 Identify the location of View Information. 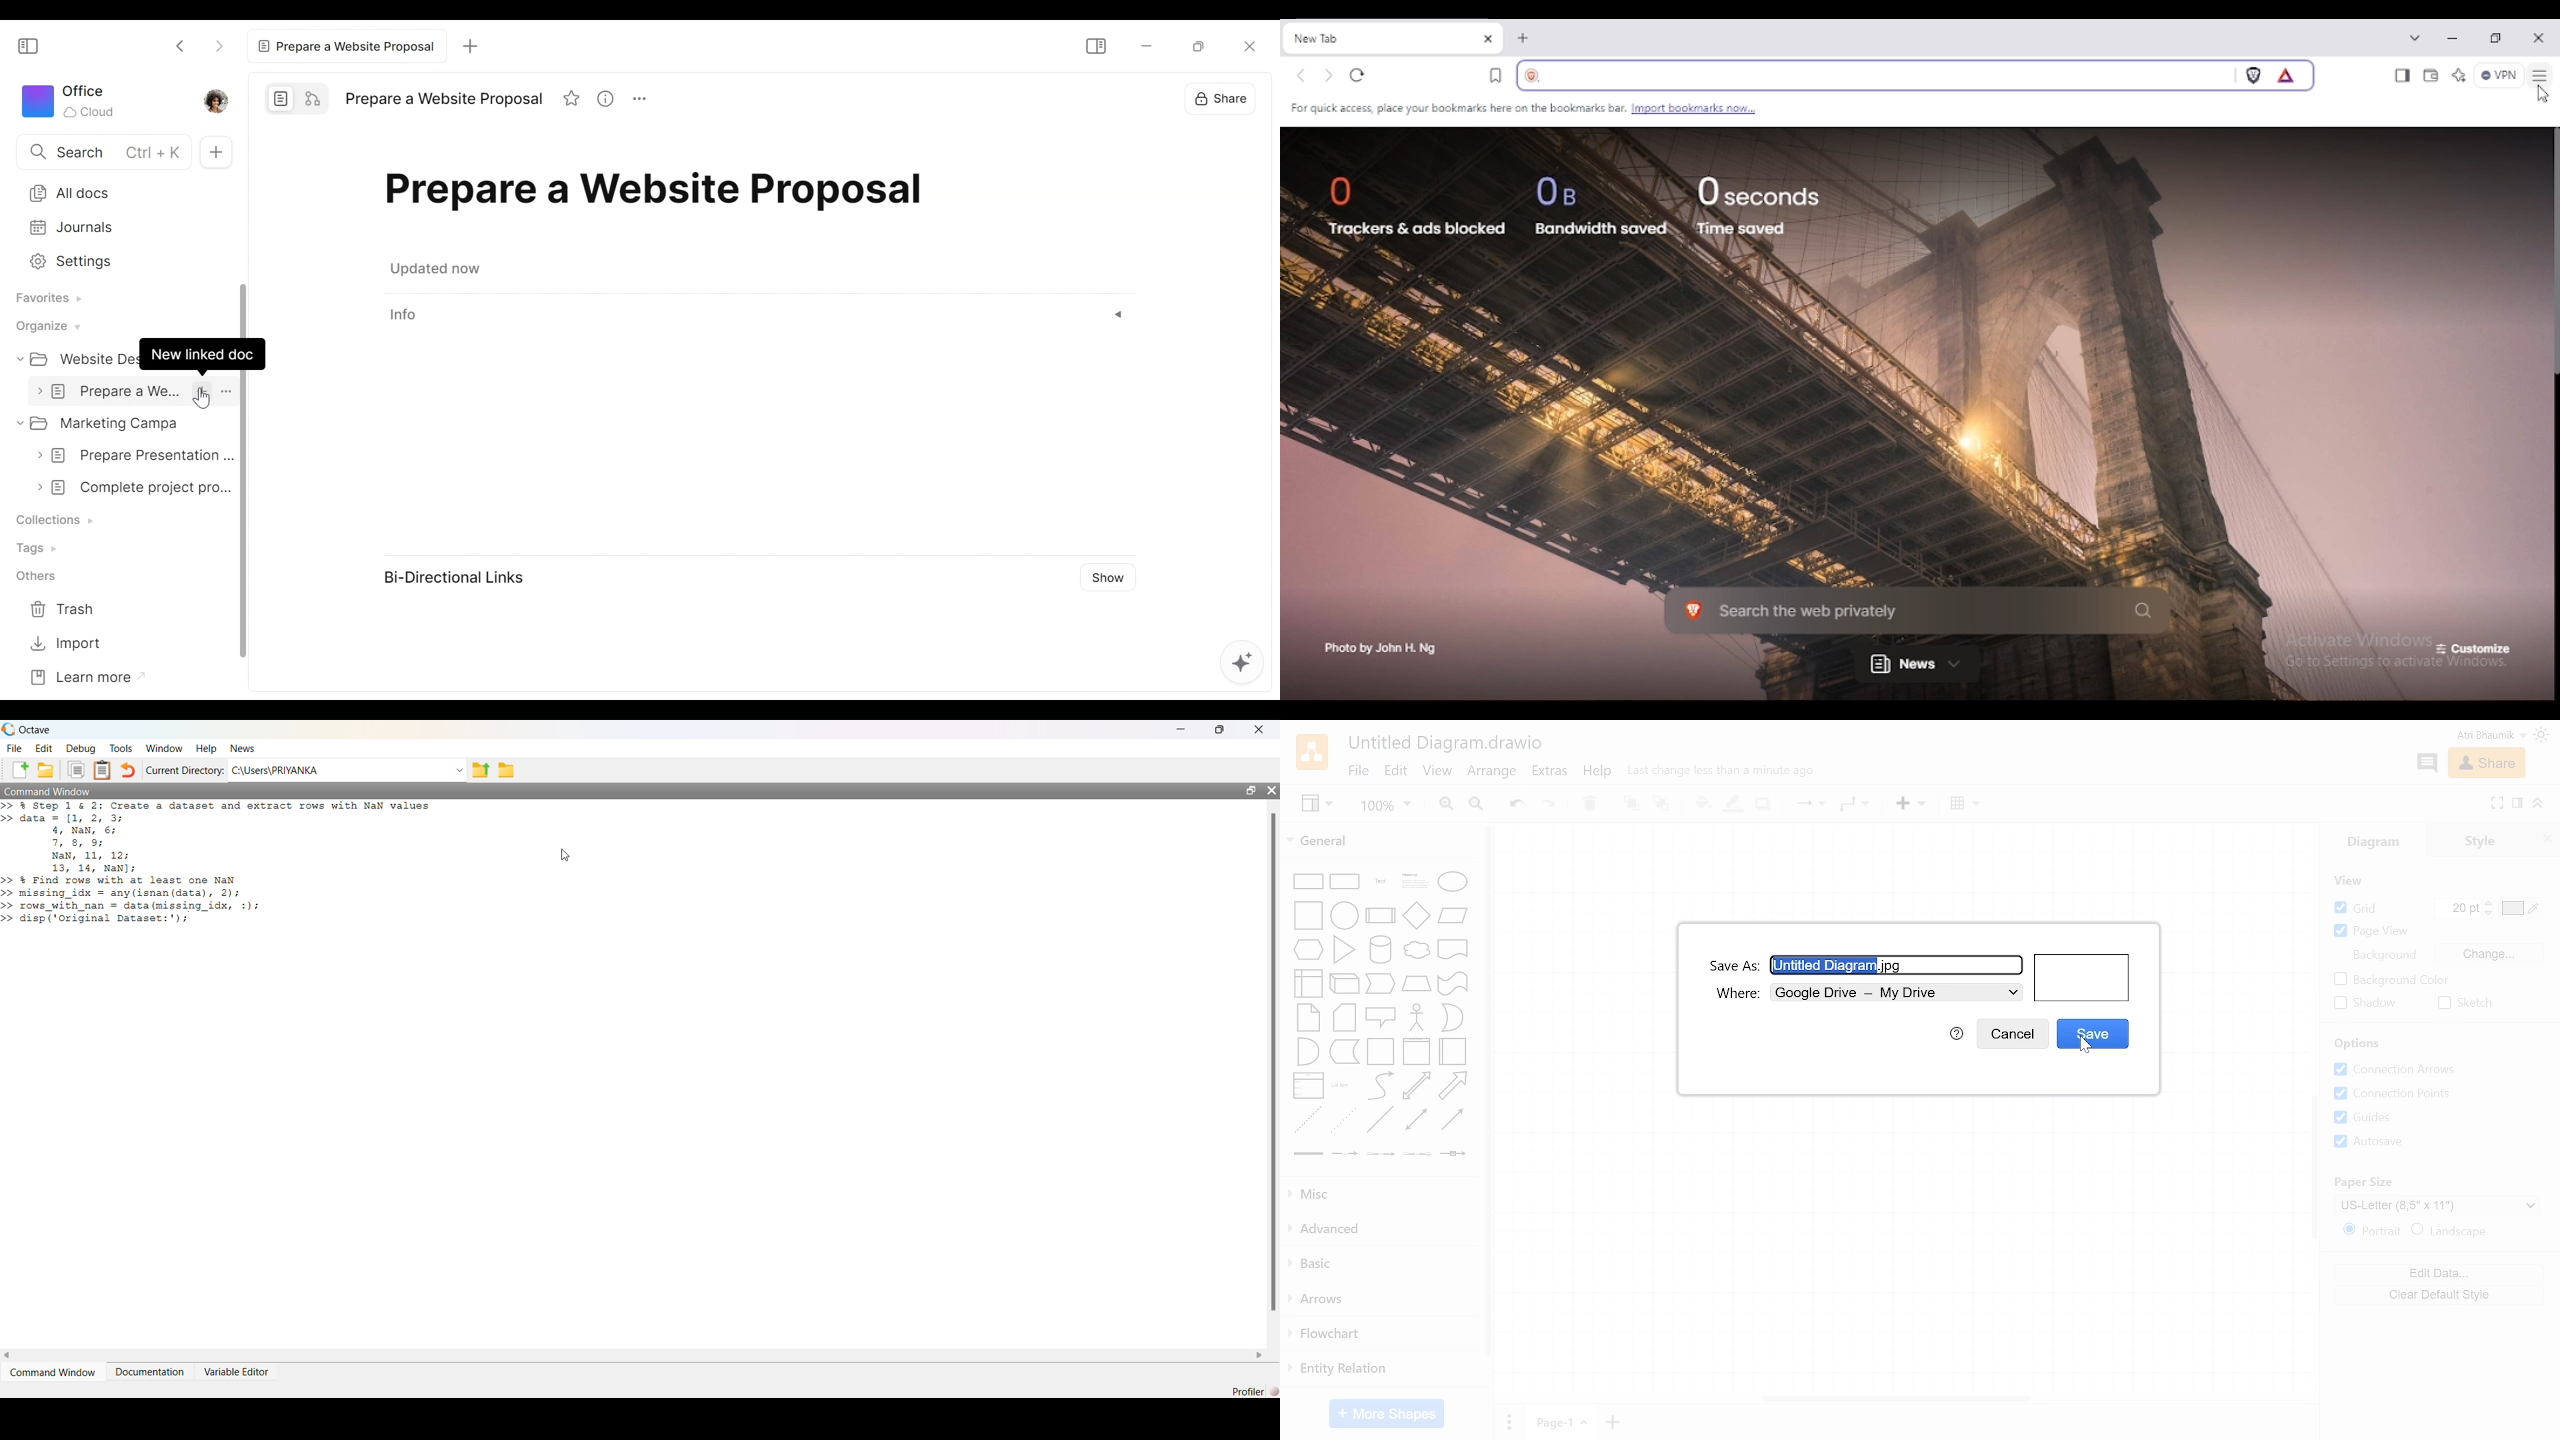
(757, 315).